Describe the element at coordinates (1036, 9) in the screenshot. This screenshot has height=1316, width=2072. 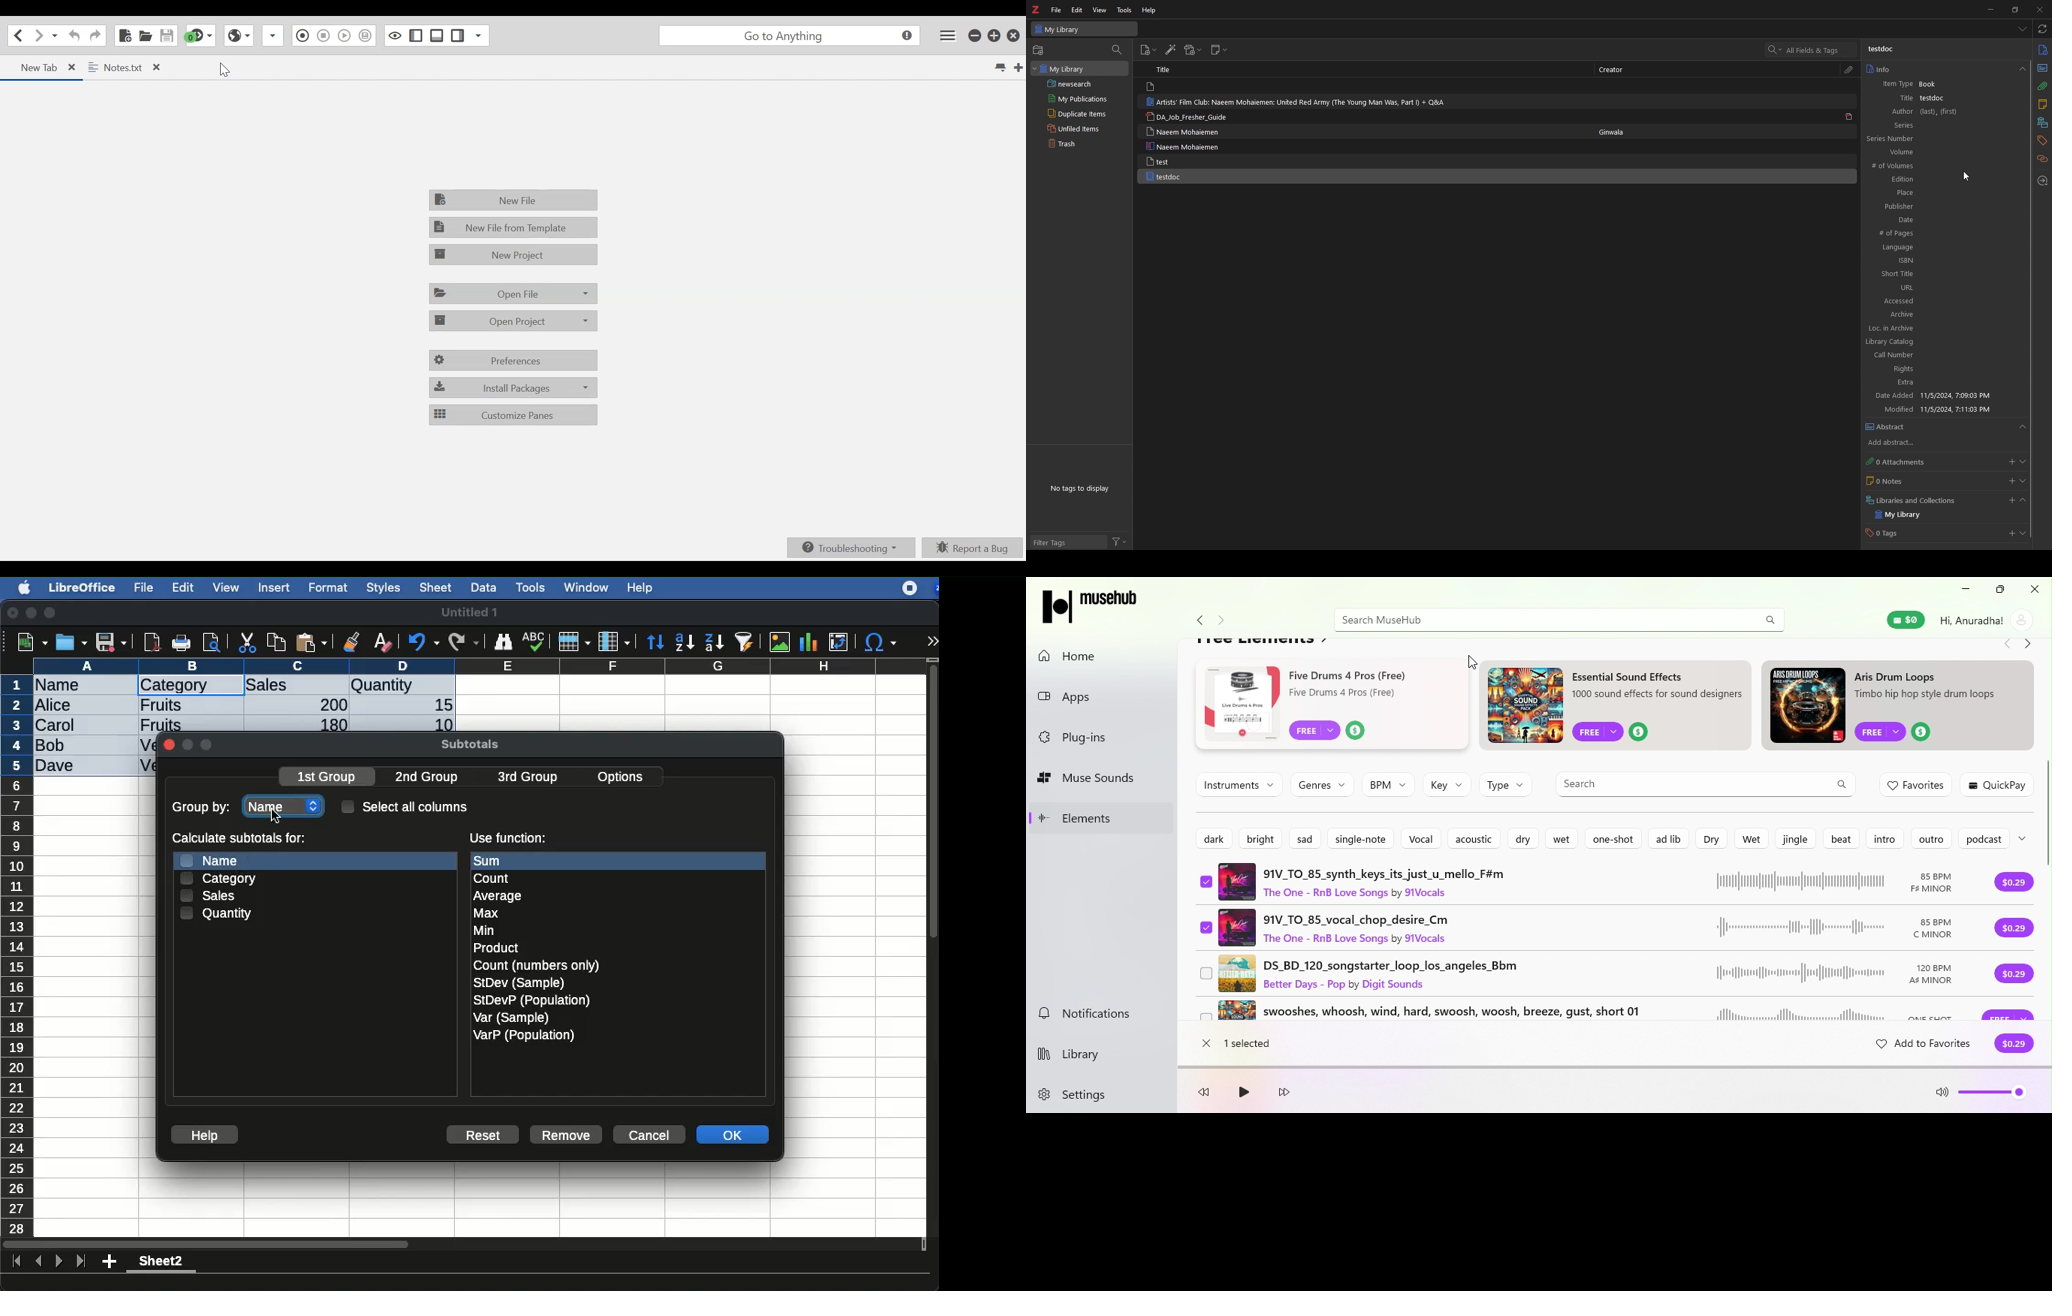
I see `logo` at that location.